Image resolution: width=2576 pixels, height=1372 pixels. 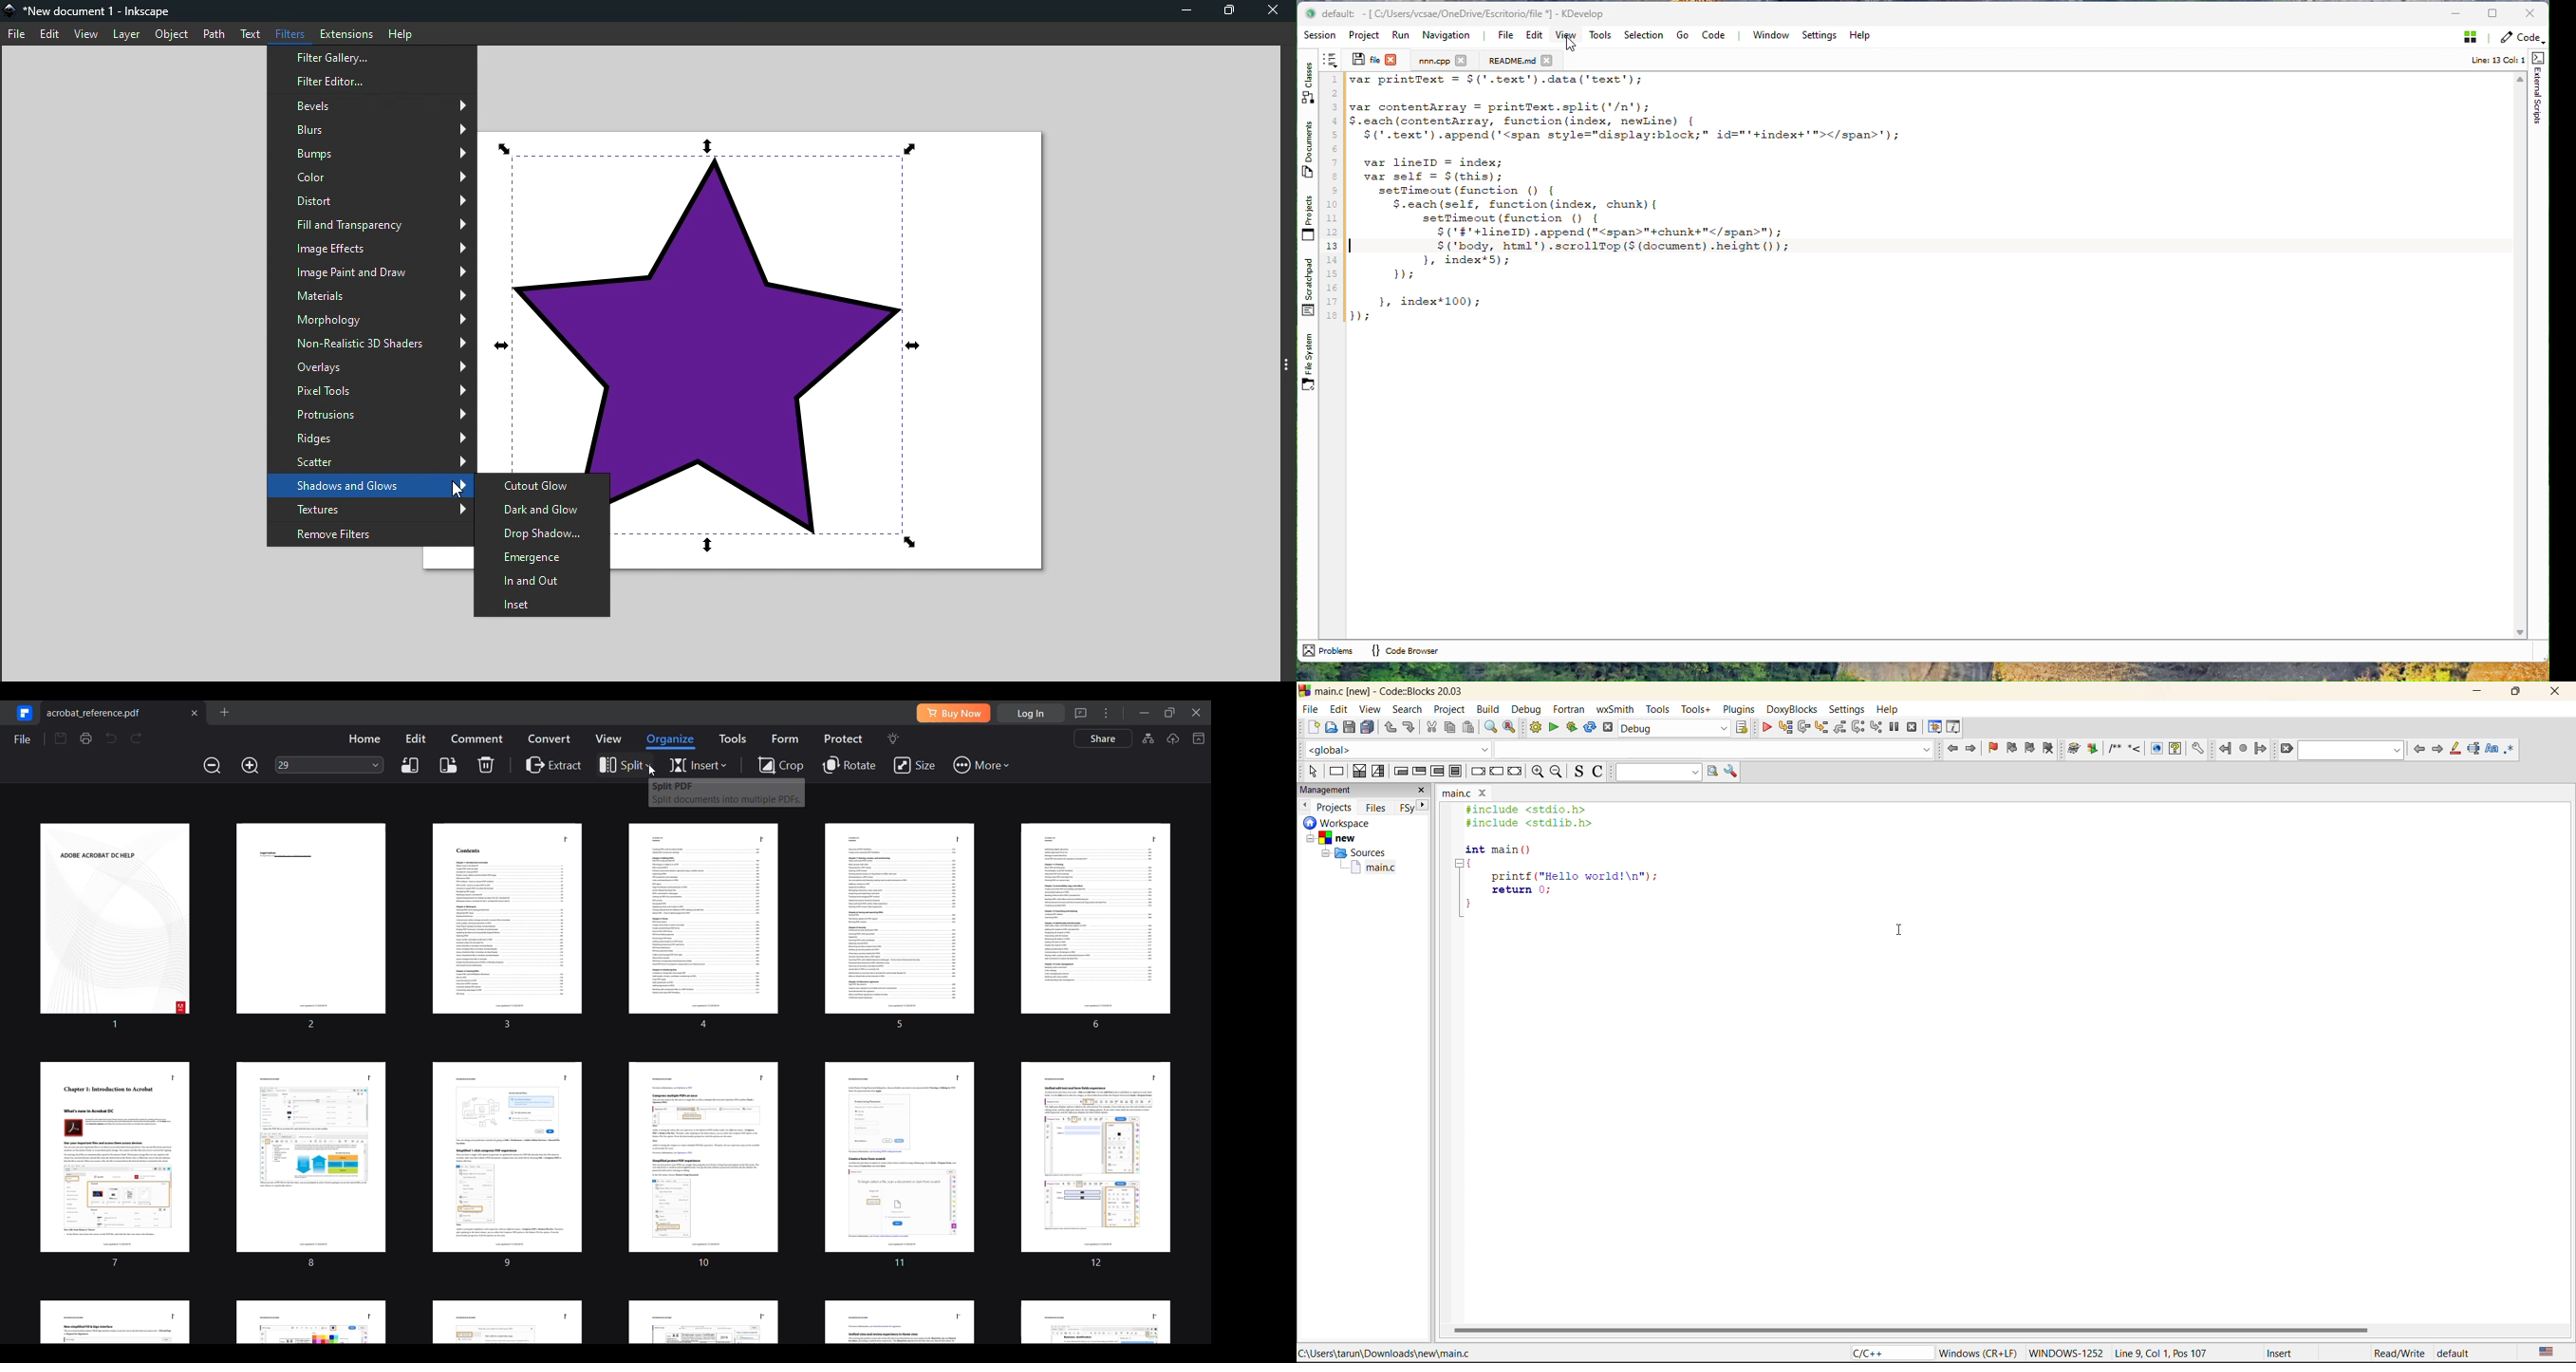 I want to click on View generated HTML Help documentation, so click(x=2175, y=748).